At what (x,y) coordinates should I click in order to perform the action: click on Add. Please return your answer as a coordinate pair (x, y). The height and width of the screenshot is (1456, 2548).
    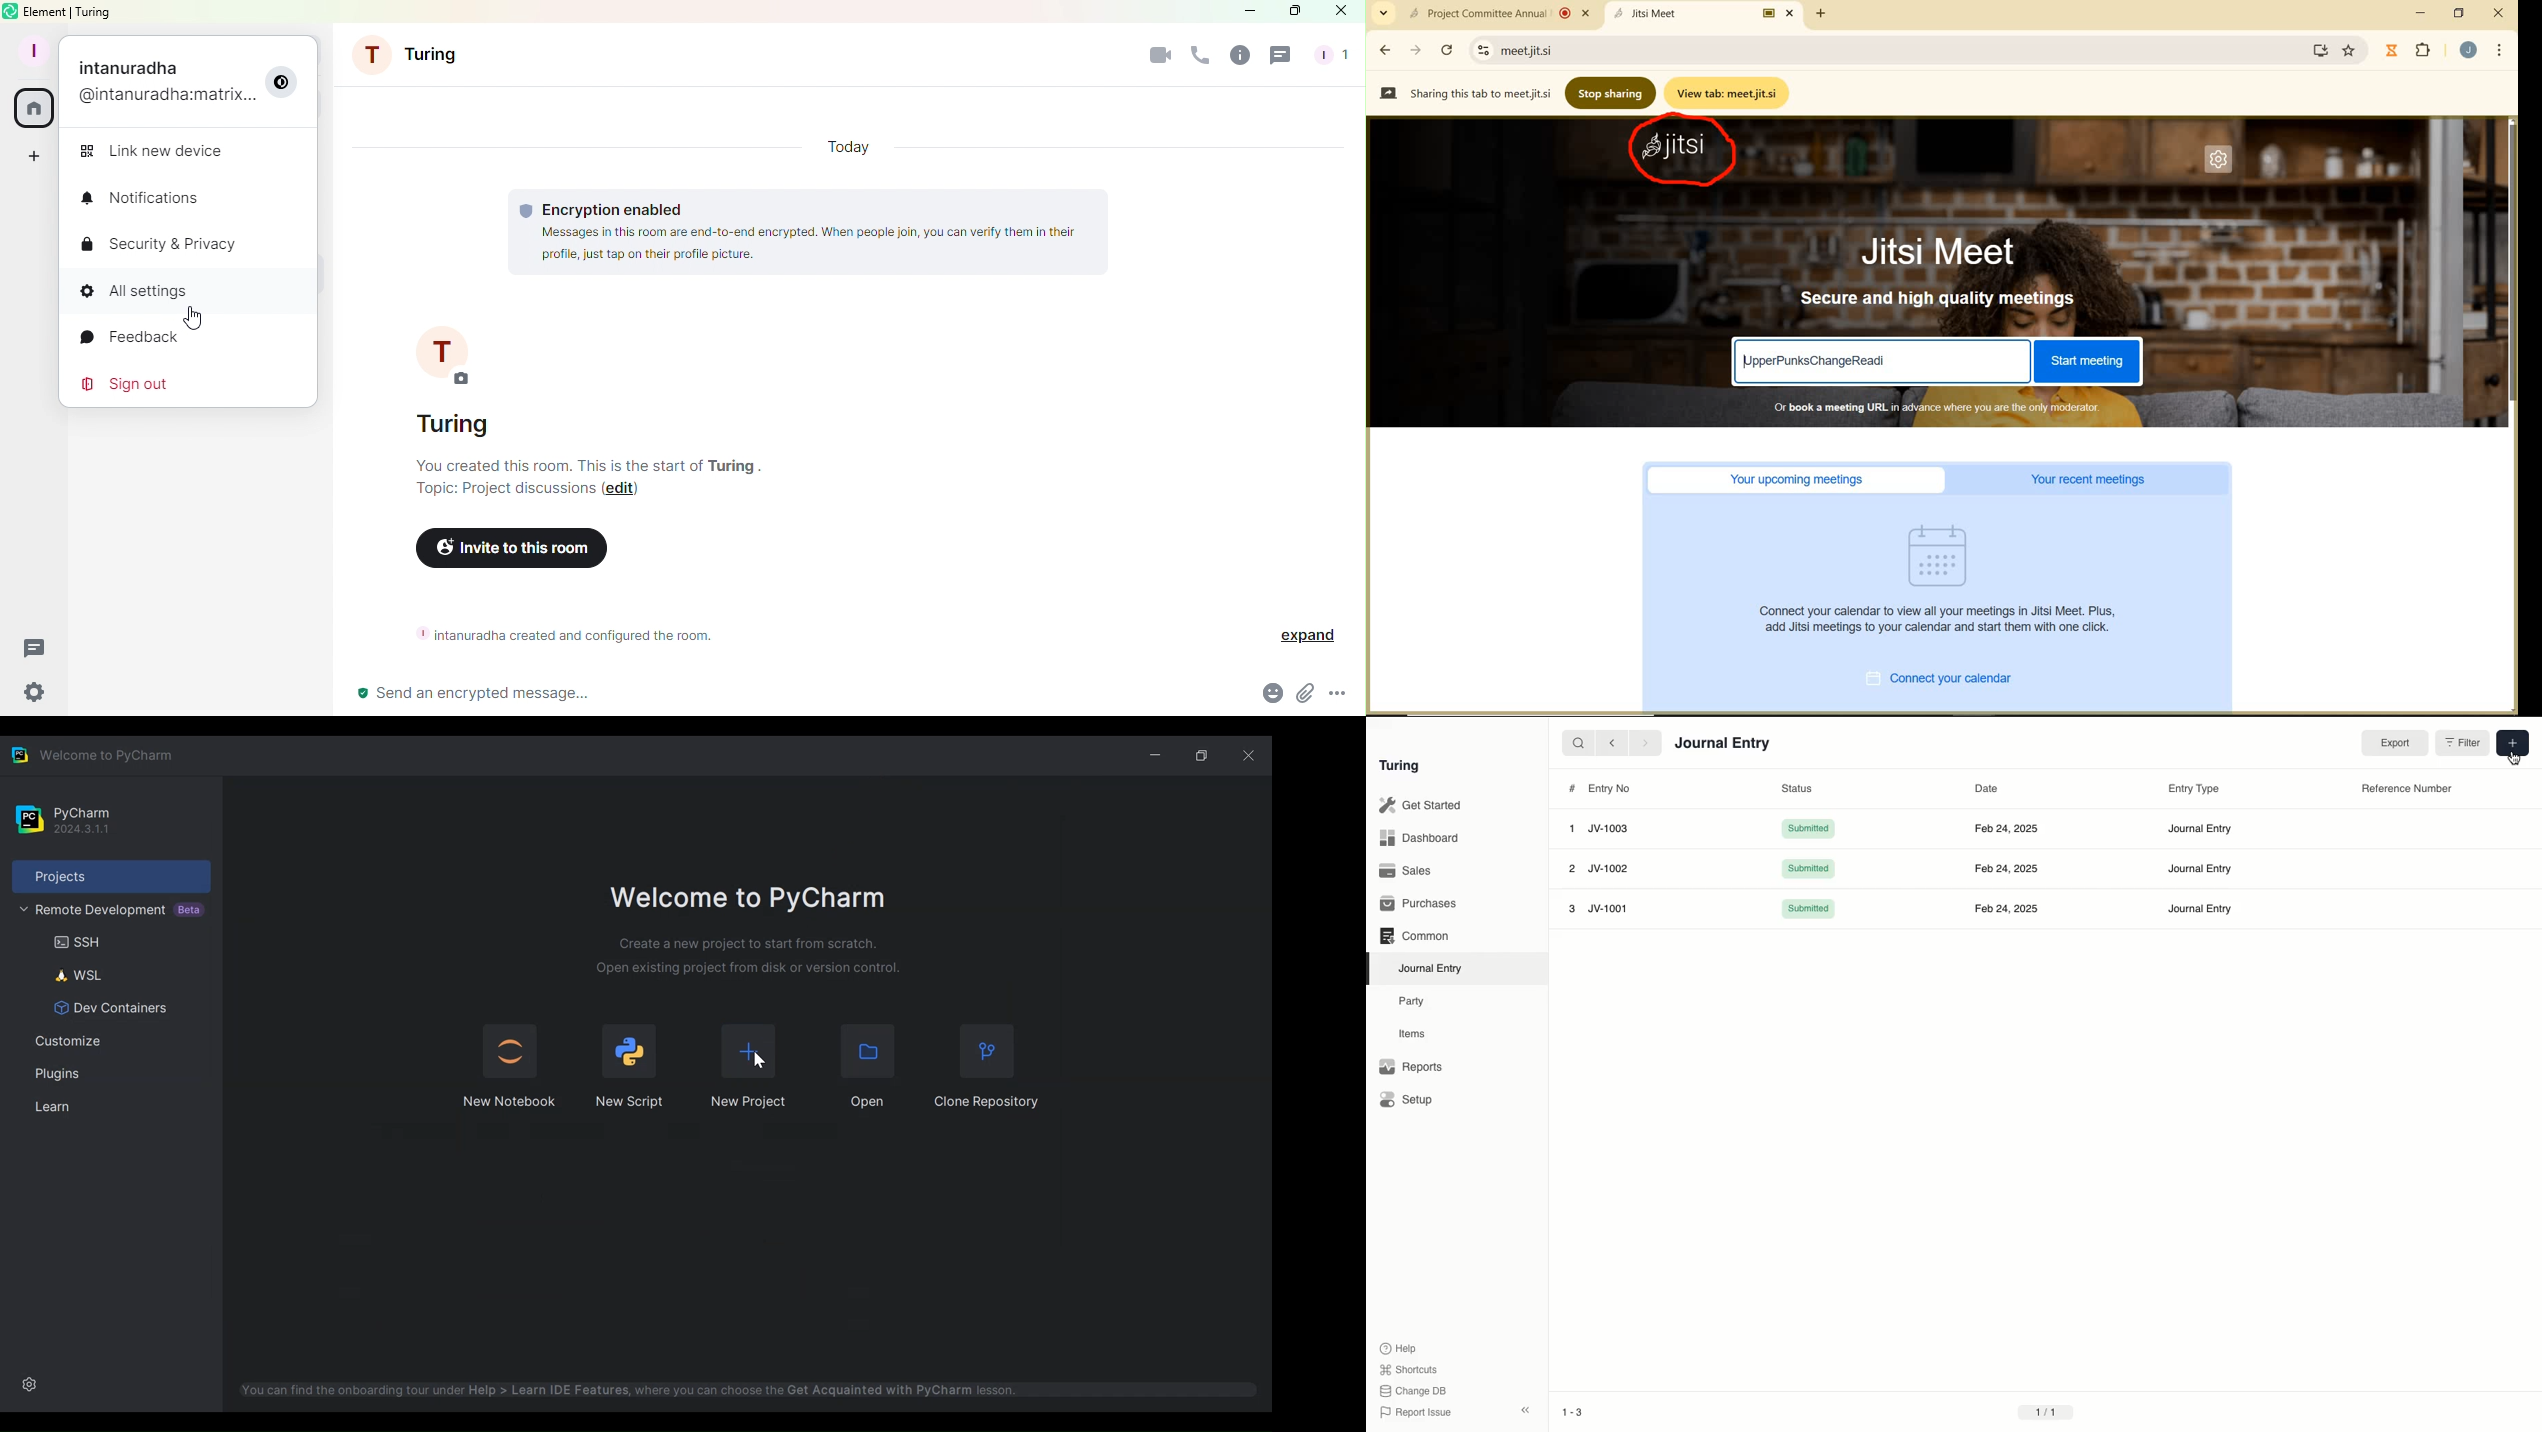
    Looking at the image, I should click on (2512, 742).